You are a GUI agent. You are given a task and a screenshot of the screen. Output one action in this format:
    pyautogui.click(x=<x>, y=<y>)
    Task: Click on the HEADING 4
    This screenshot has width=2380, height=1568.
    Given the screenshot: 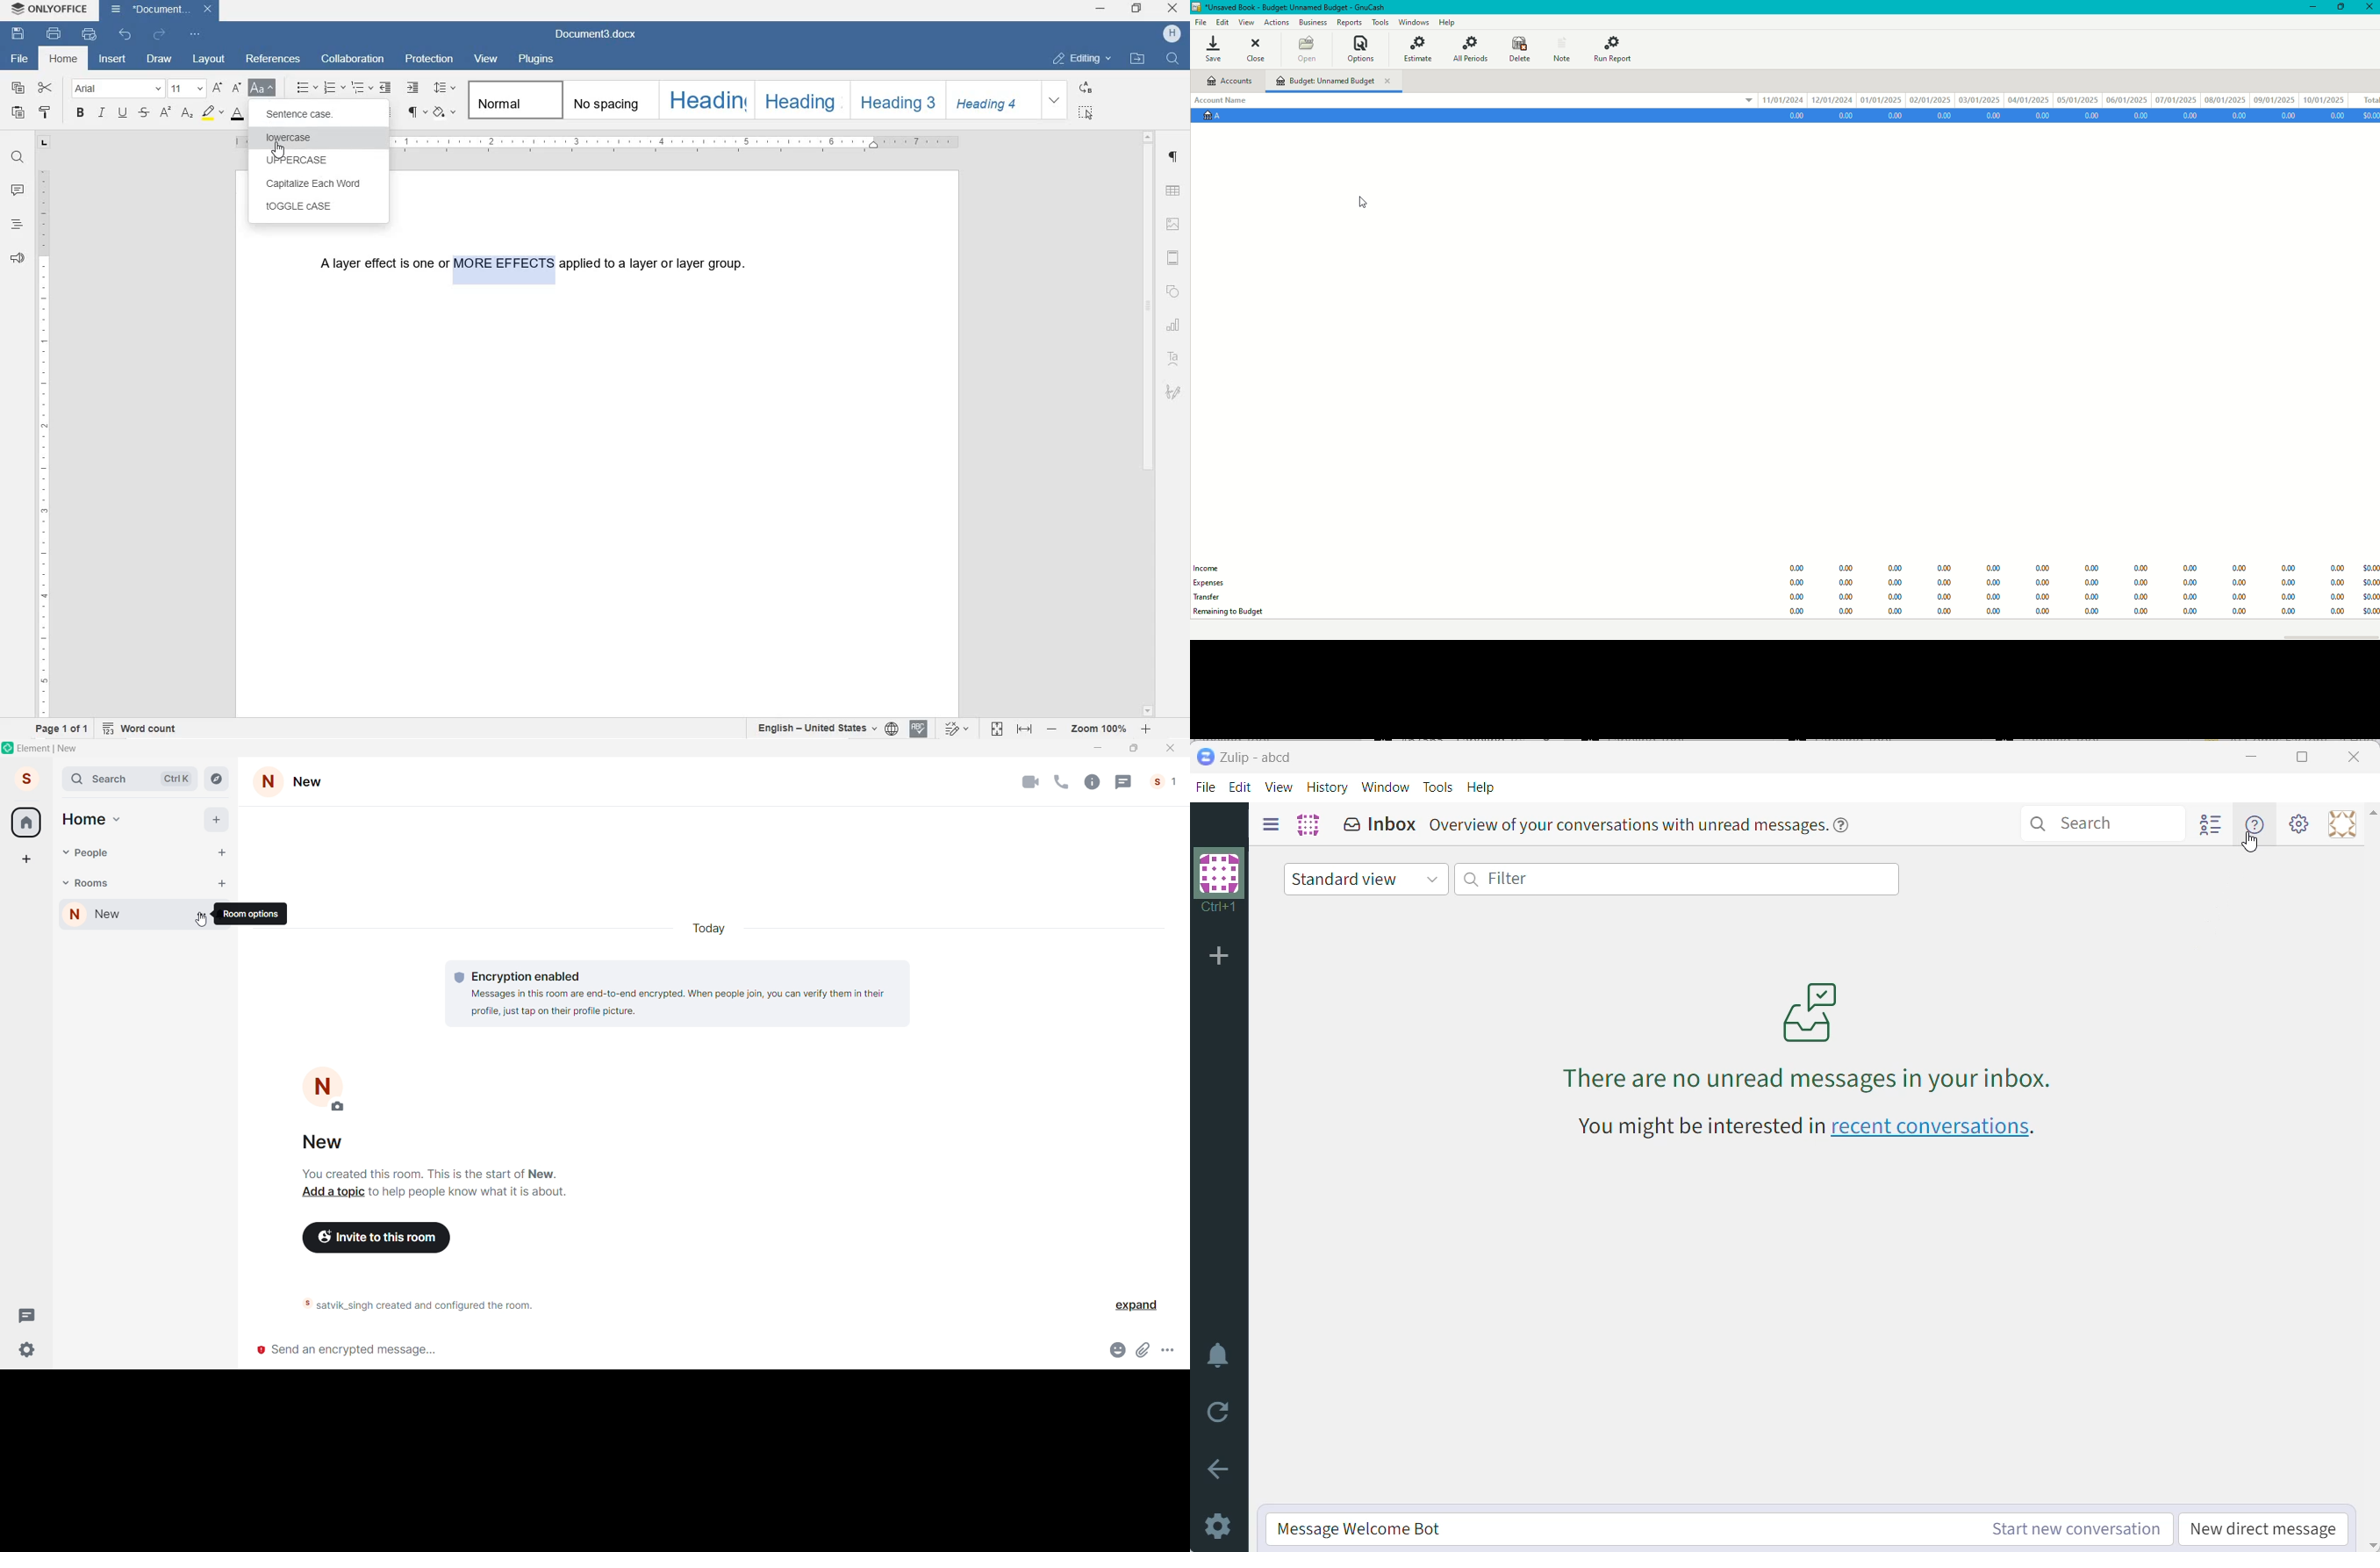 What is the action you would take?
    pyautogui.click(x=992, y=101)
    